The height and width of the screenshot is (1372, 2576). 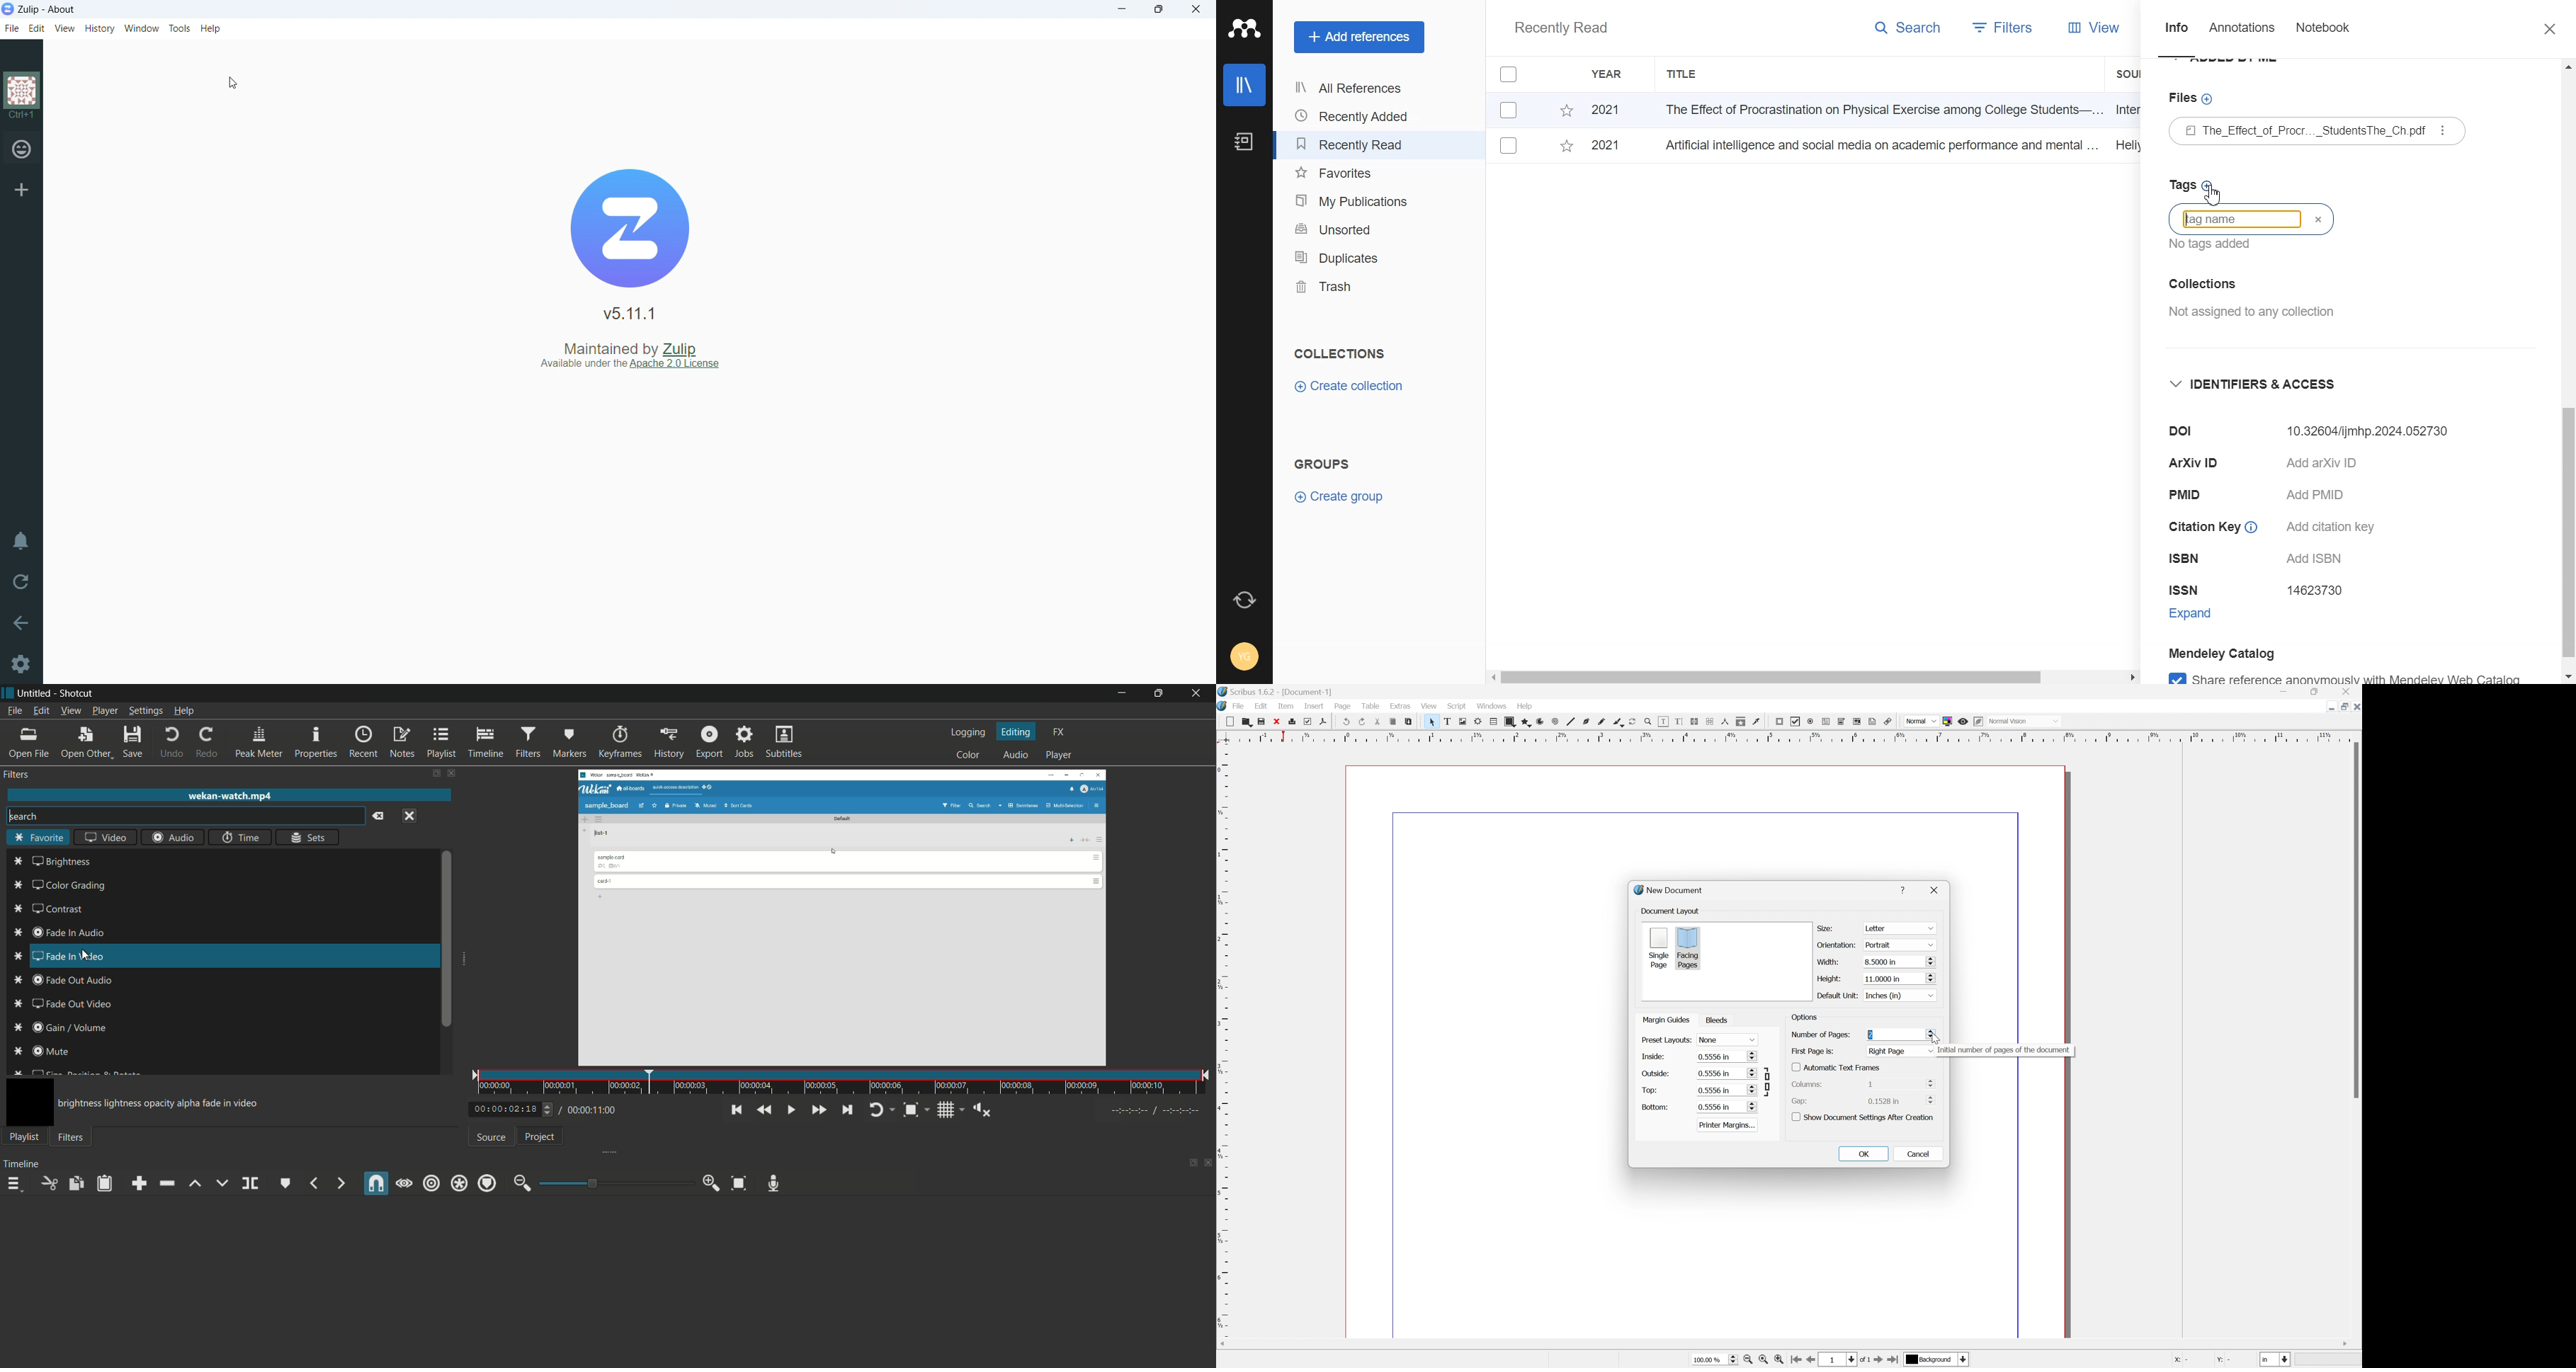 What do you see at coordinates (1813, 1051) in the screenshot?
I see `first page is:` at bounding box center [1813, 1051].